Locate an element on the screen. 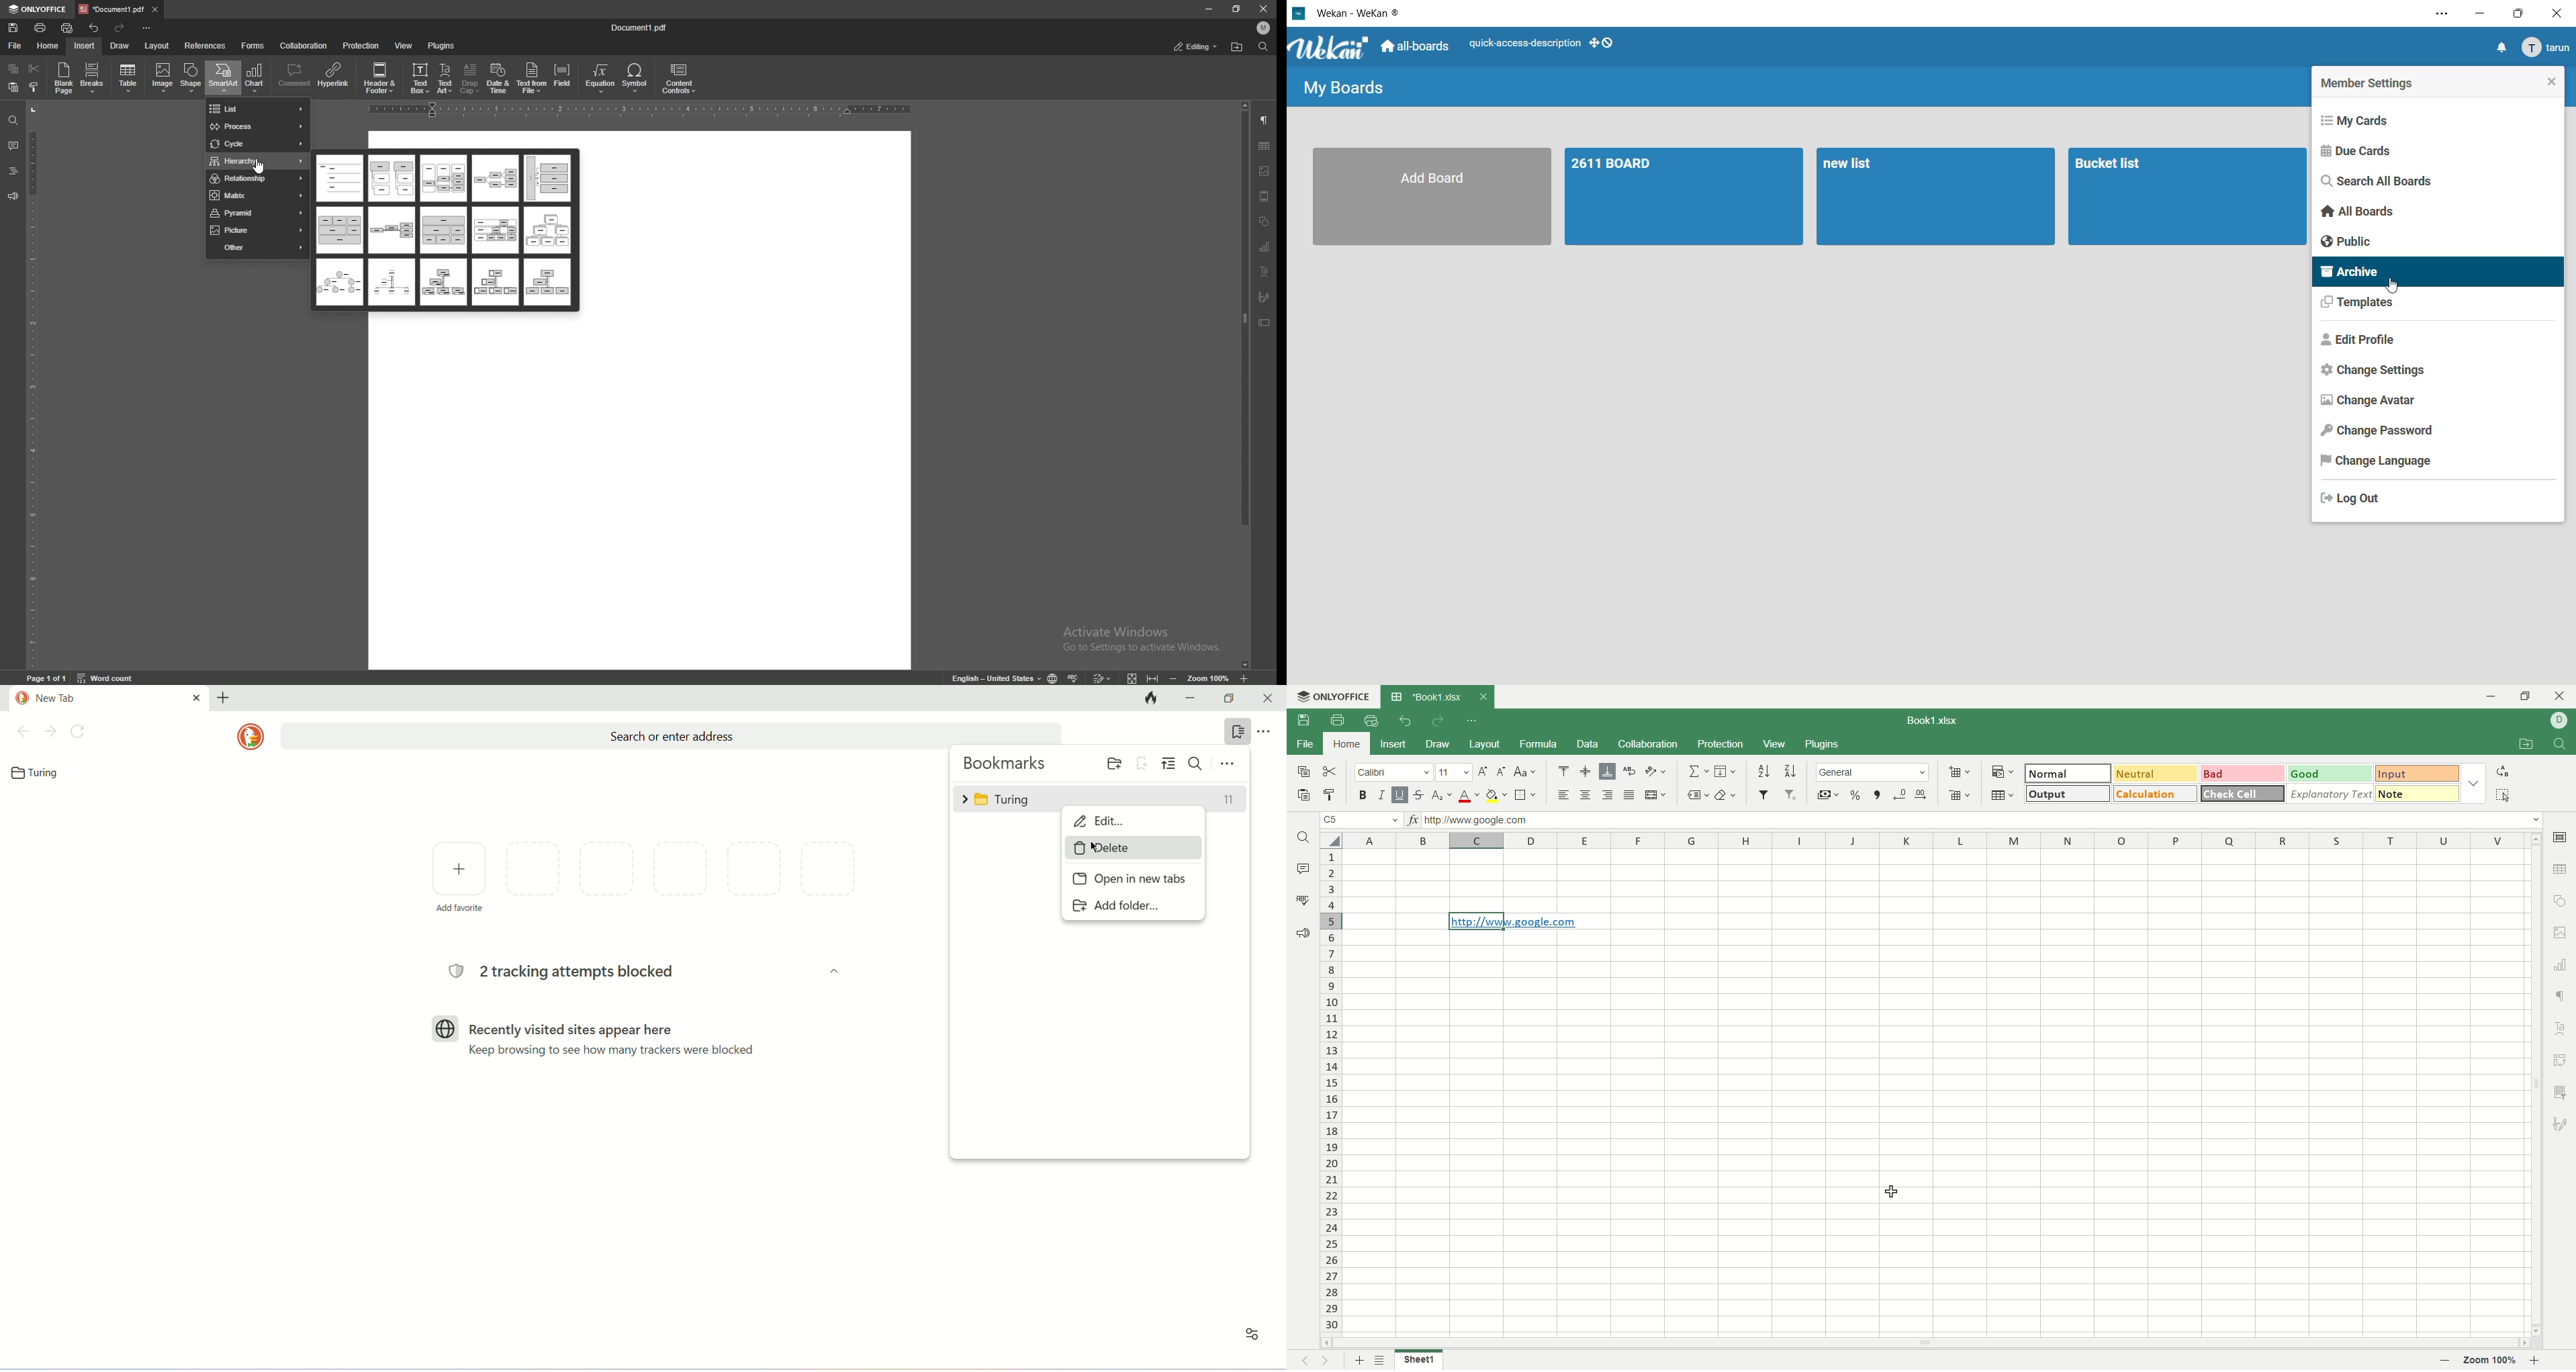 This screenshot has height=1372, width=2576. hierarchy smart art is located at coordinates (442, 282).